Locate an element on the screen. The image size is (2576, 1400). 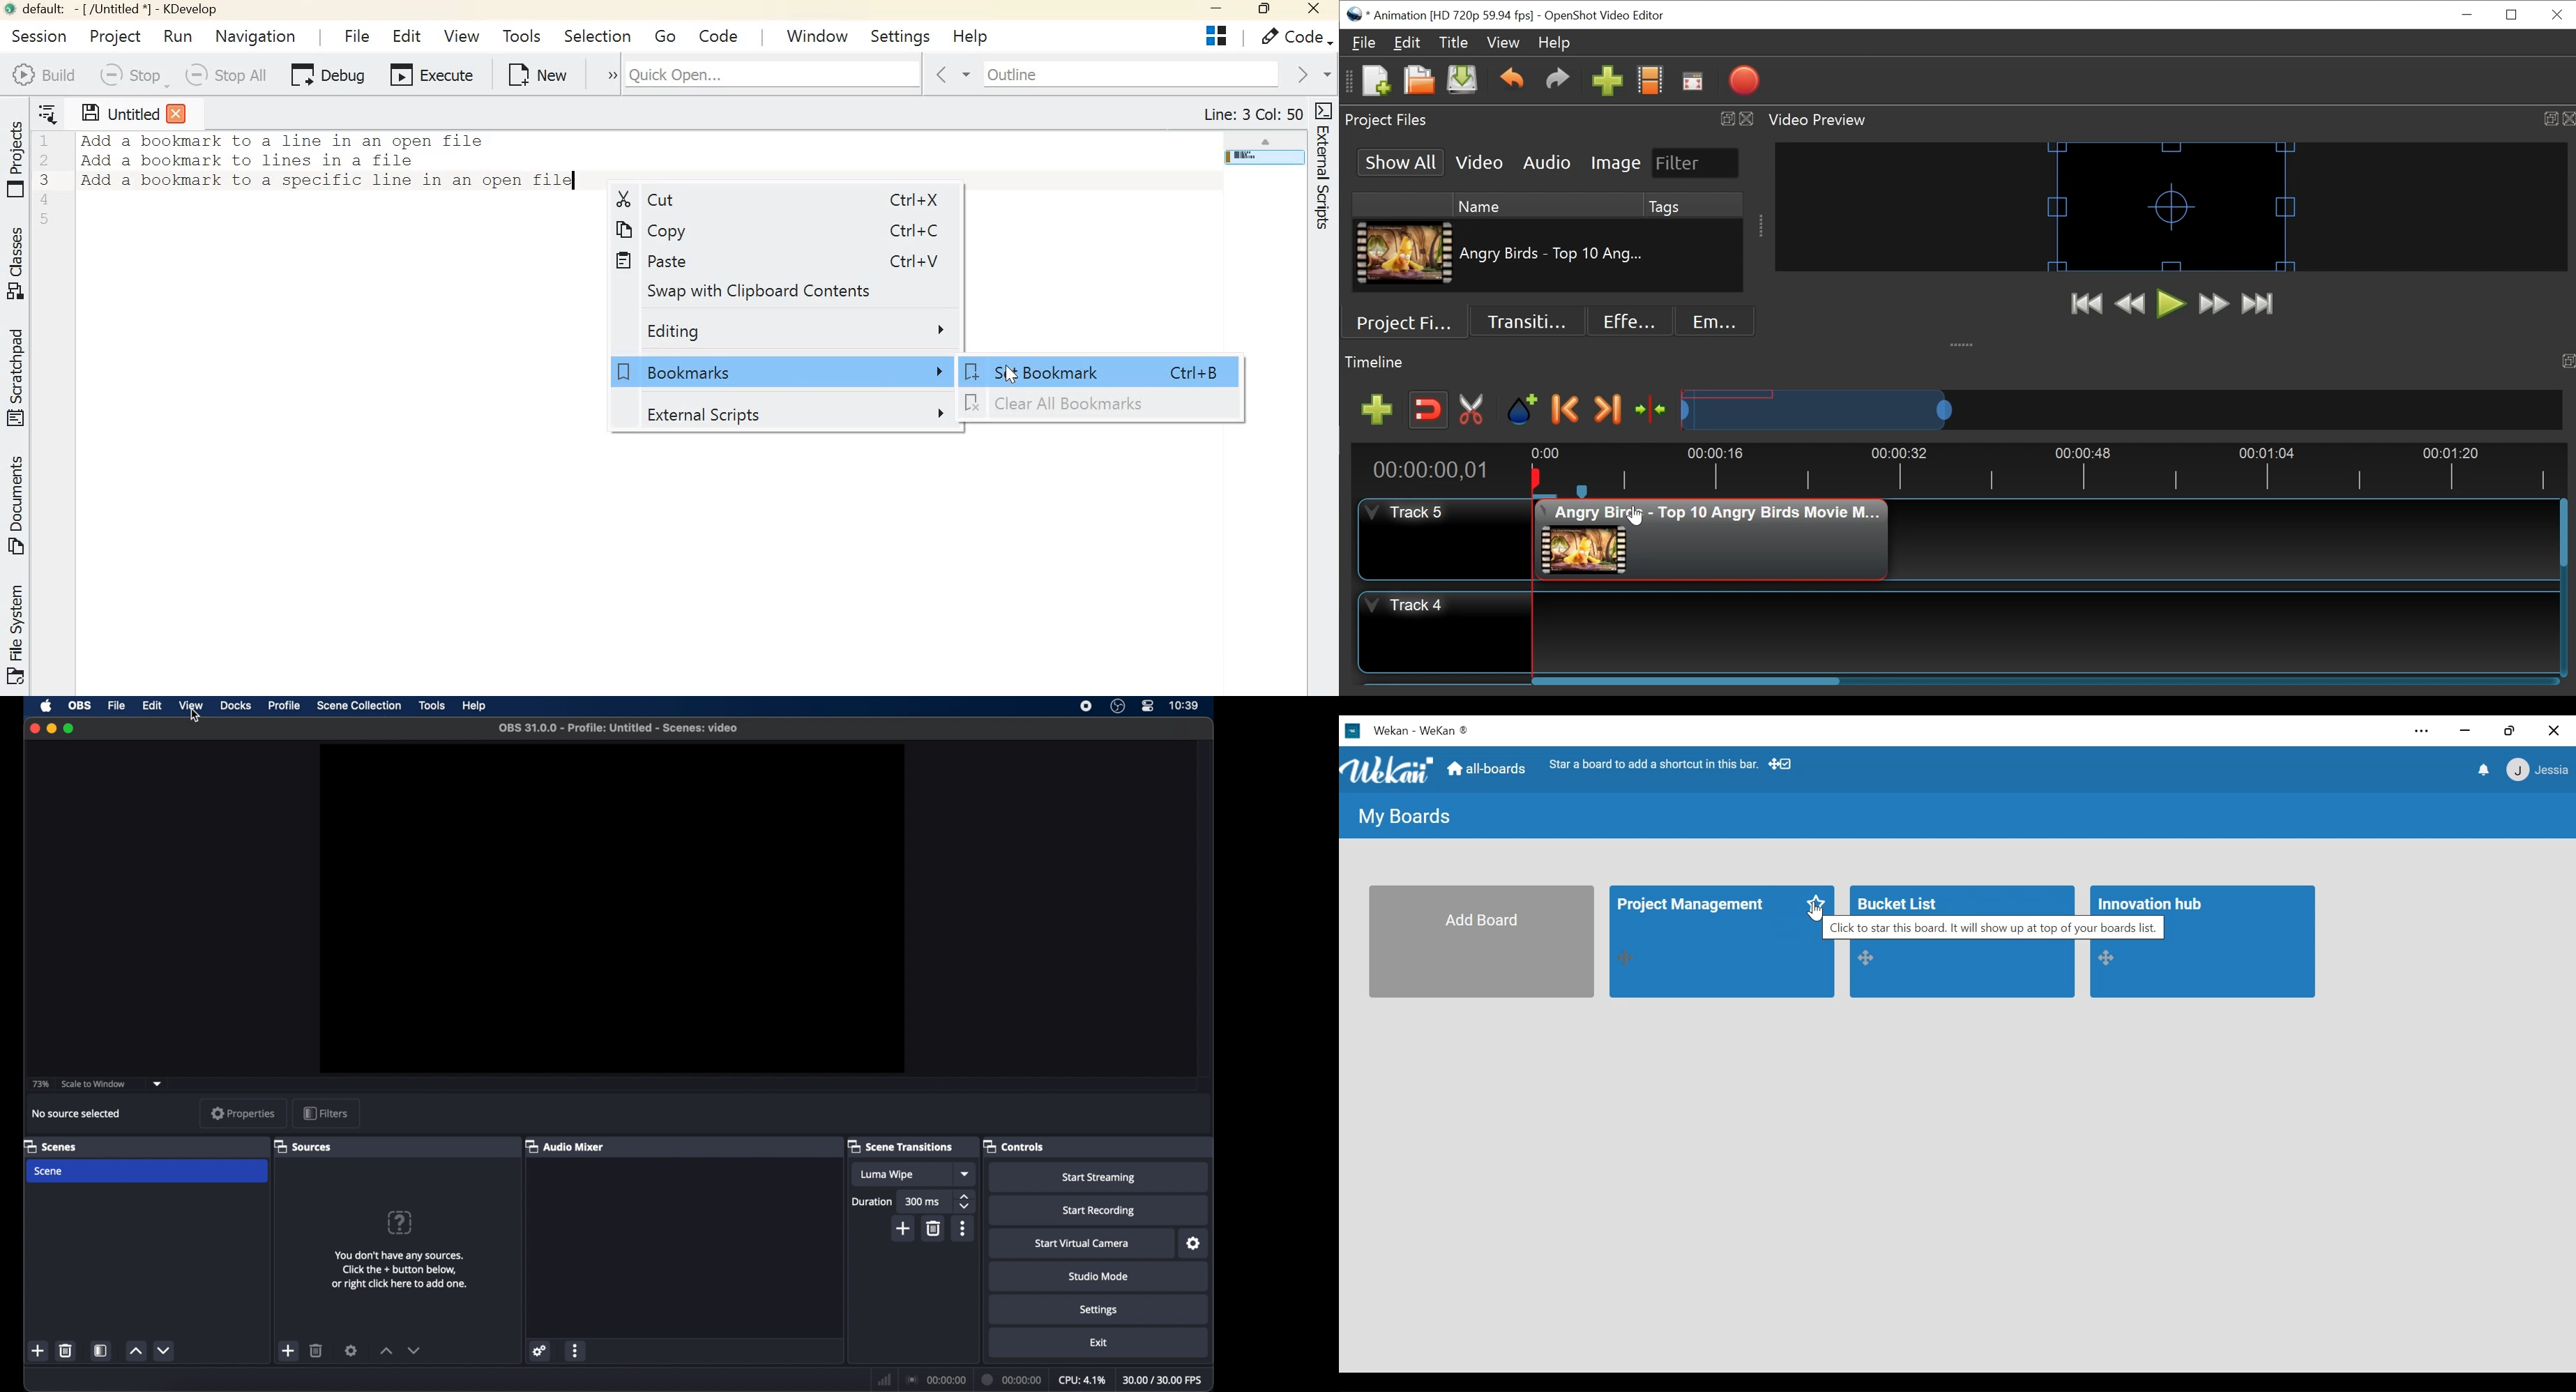
Zoom Slider is located at coordinates (2121, 409).